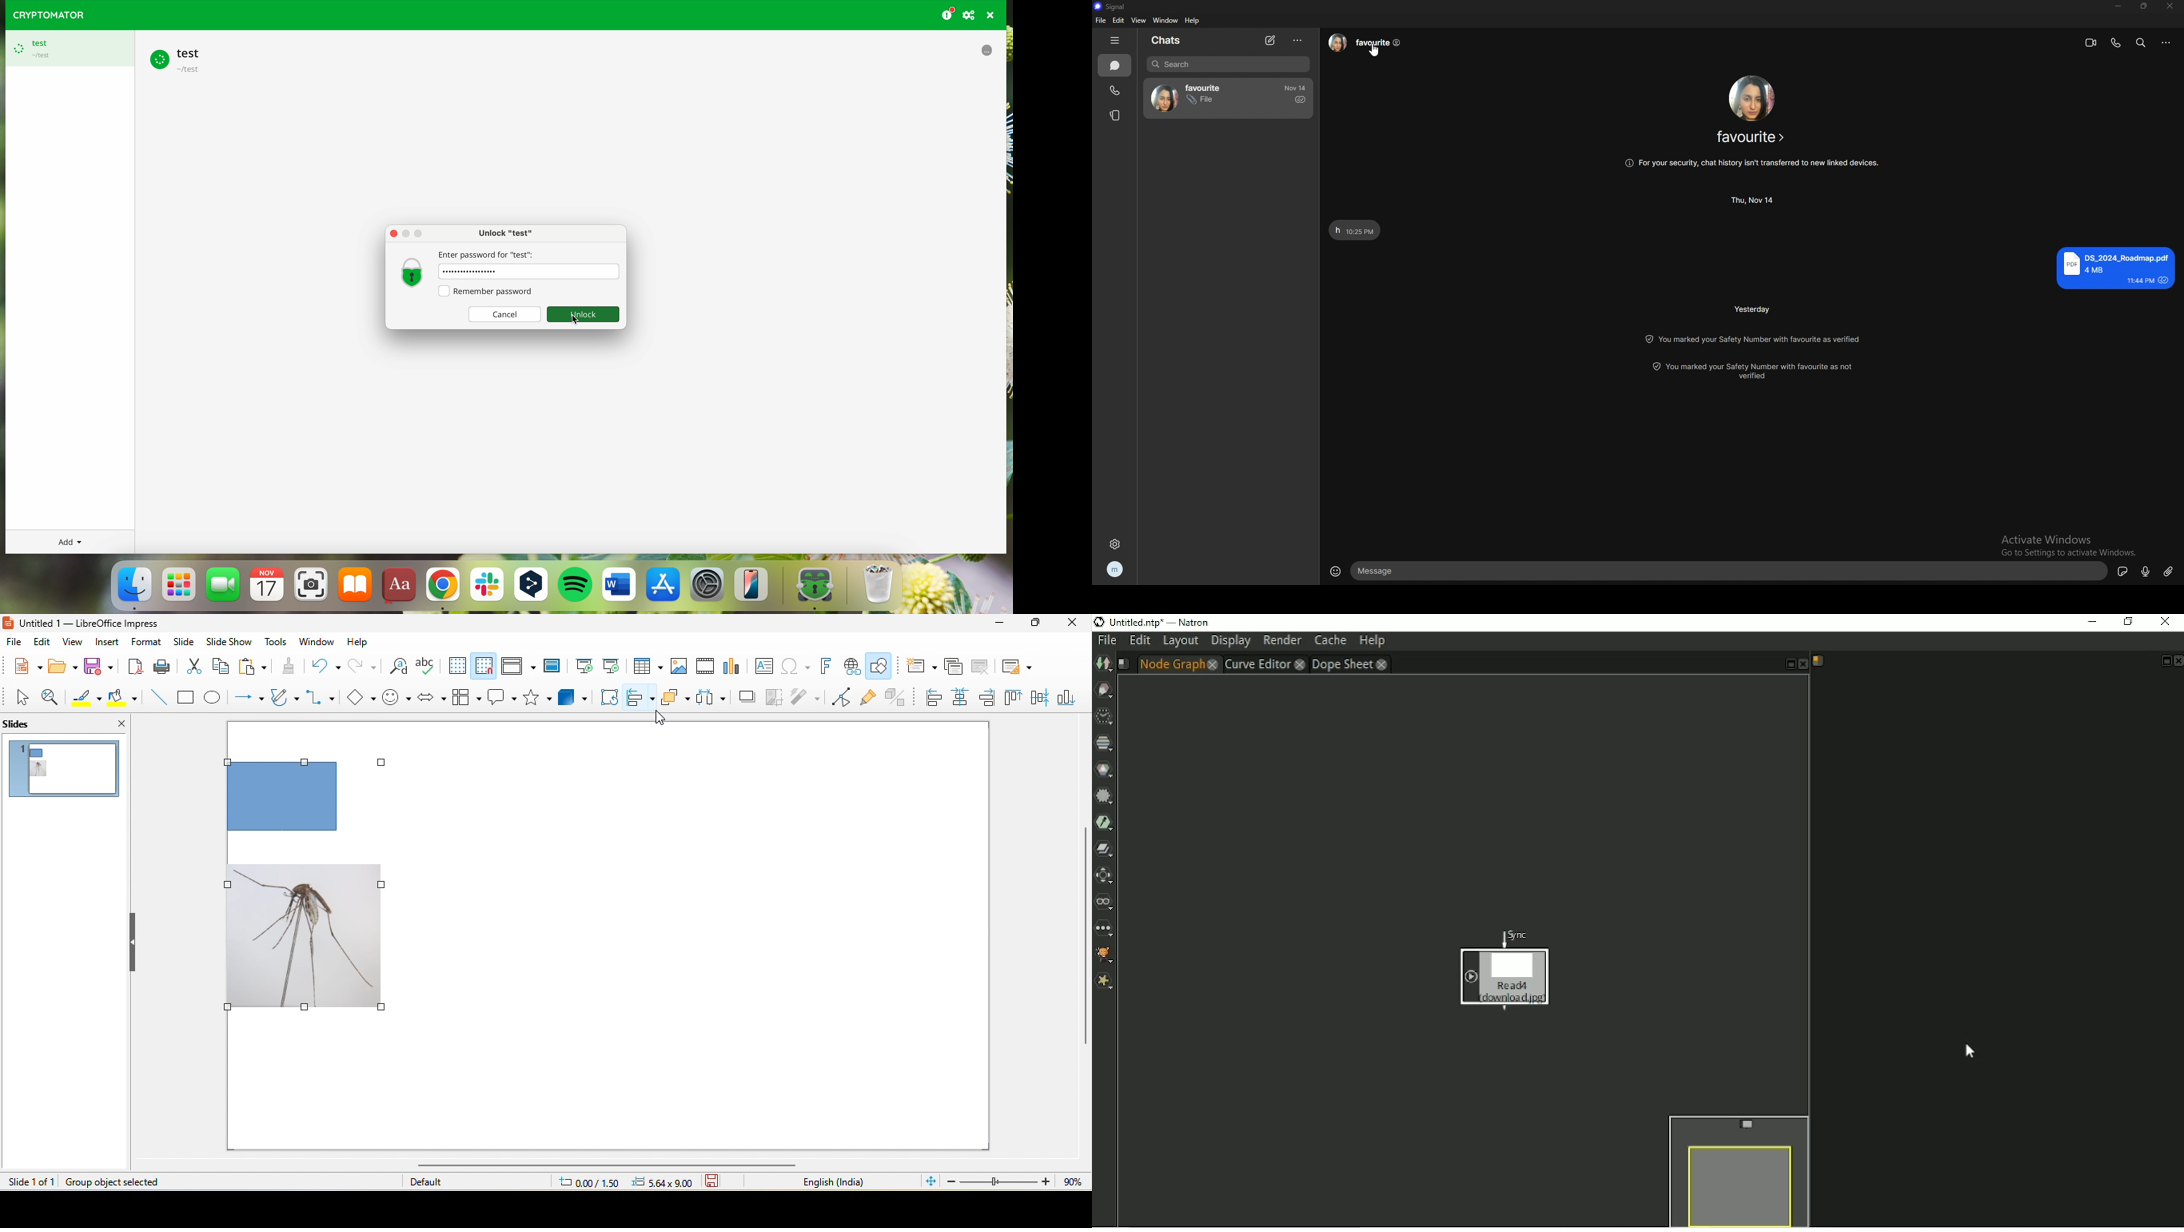  I want to click on basic shapes, so click(358, 699).